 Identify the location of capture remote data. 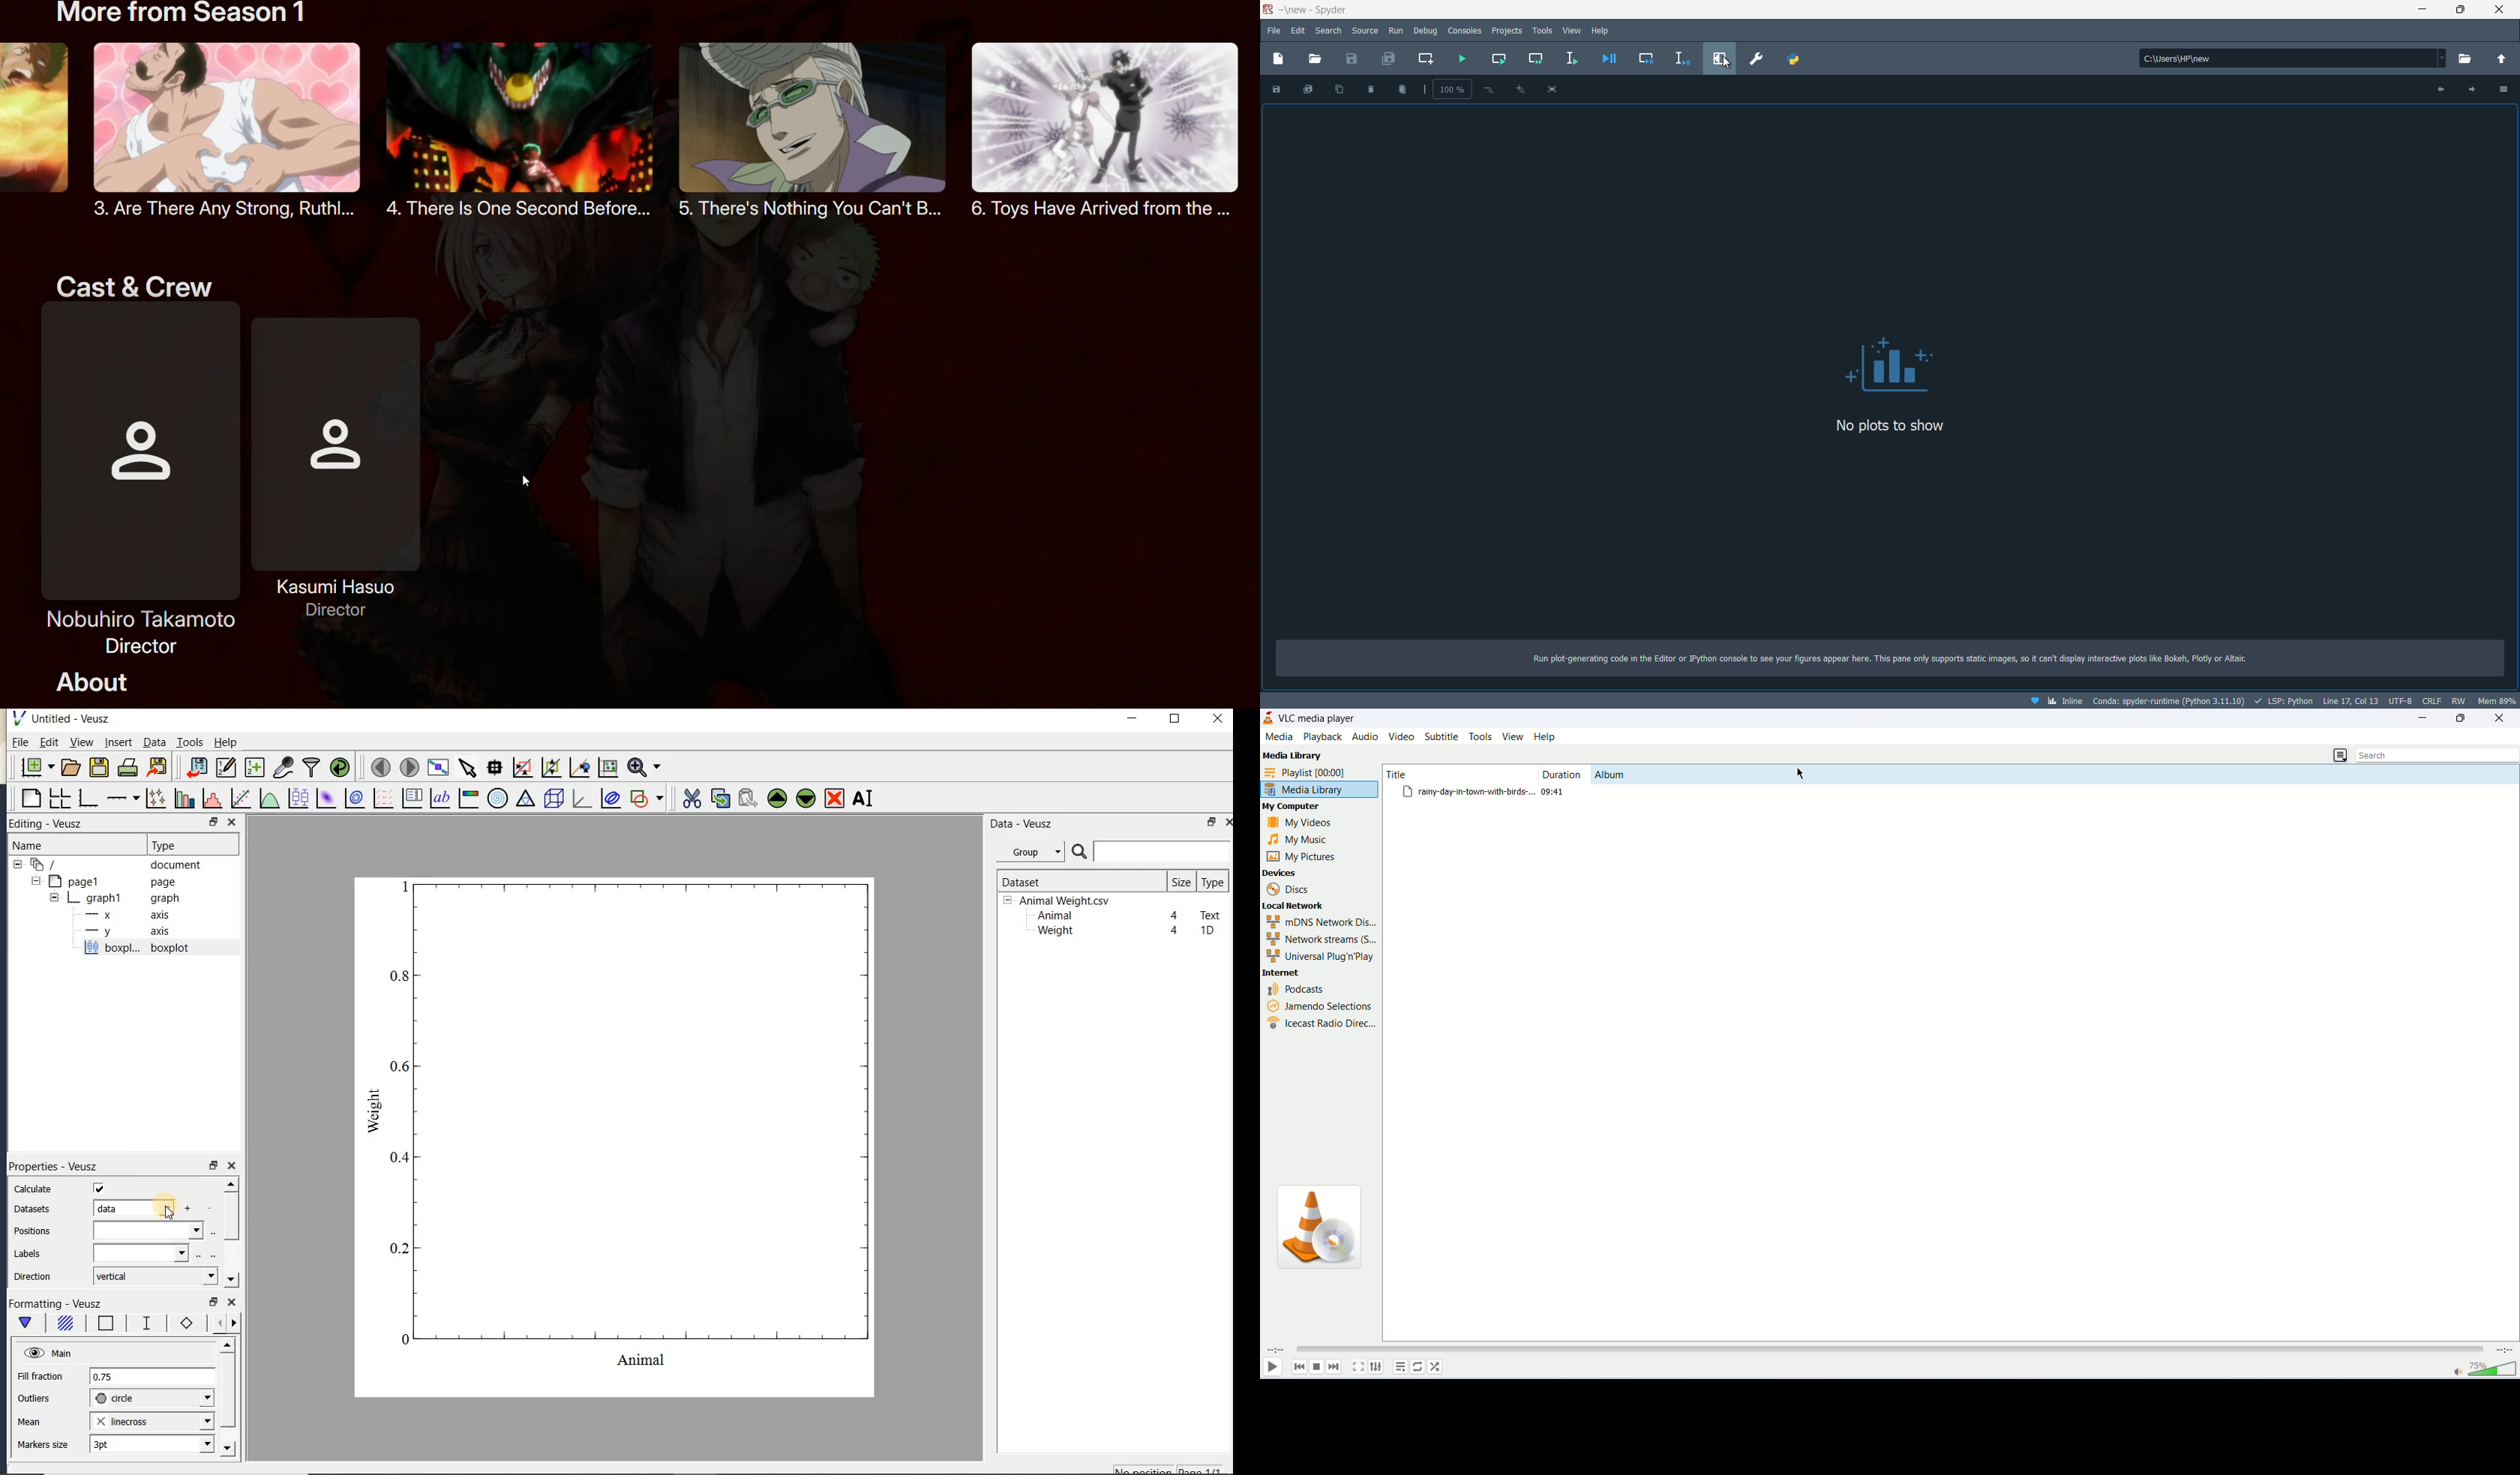
(283, 767).